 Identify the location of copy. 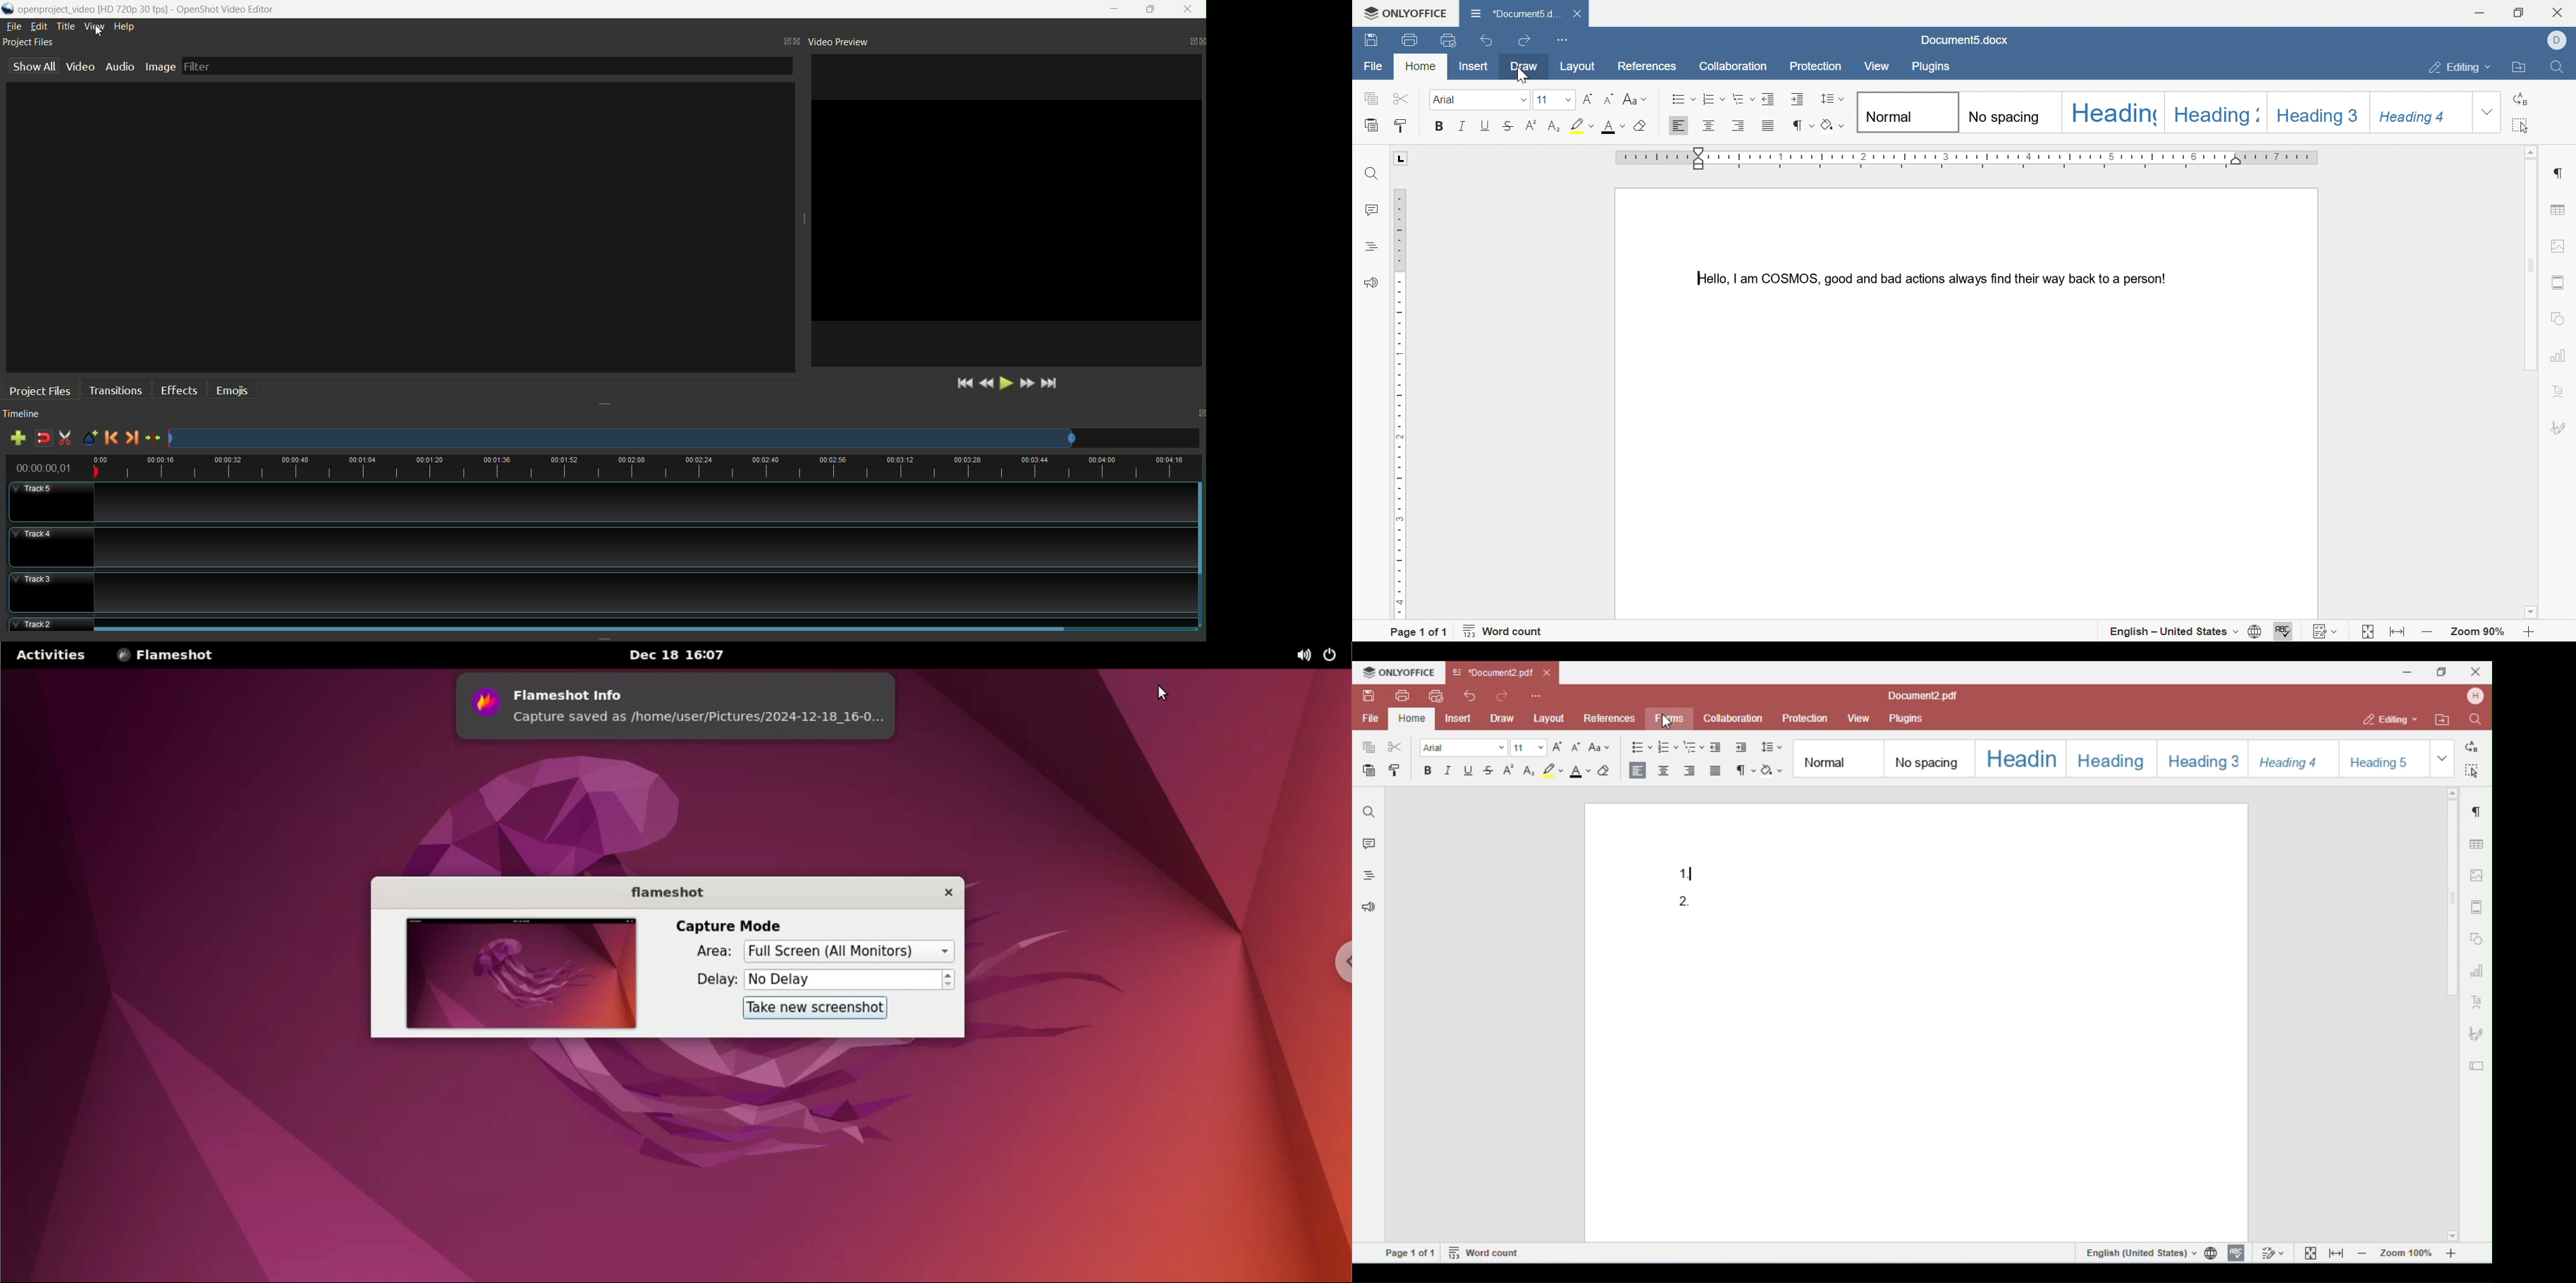
(1372, 99).